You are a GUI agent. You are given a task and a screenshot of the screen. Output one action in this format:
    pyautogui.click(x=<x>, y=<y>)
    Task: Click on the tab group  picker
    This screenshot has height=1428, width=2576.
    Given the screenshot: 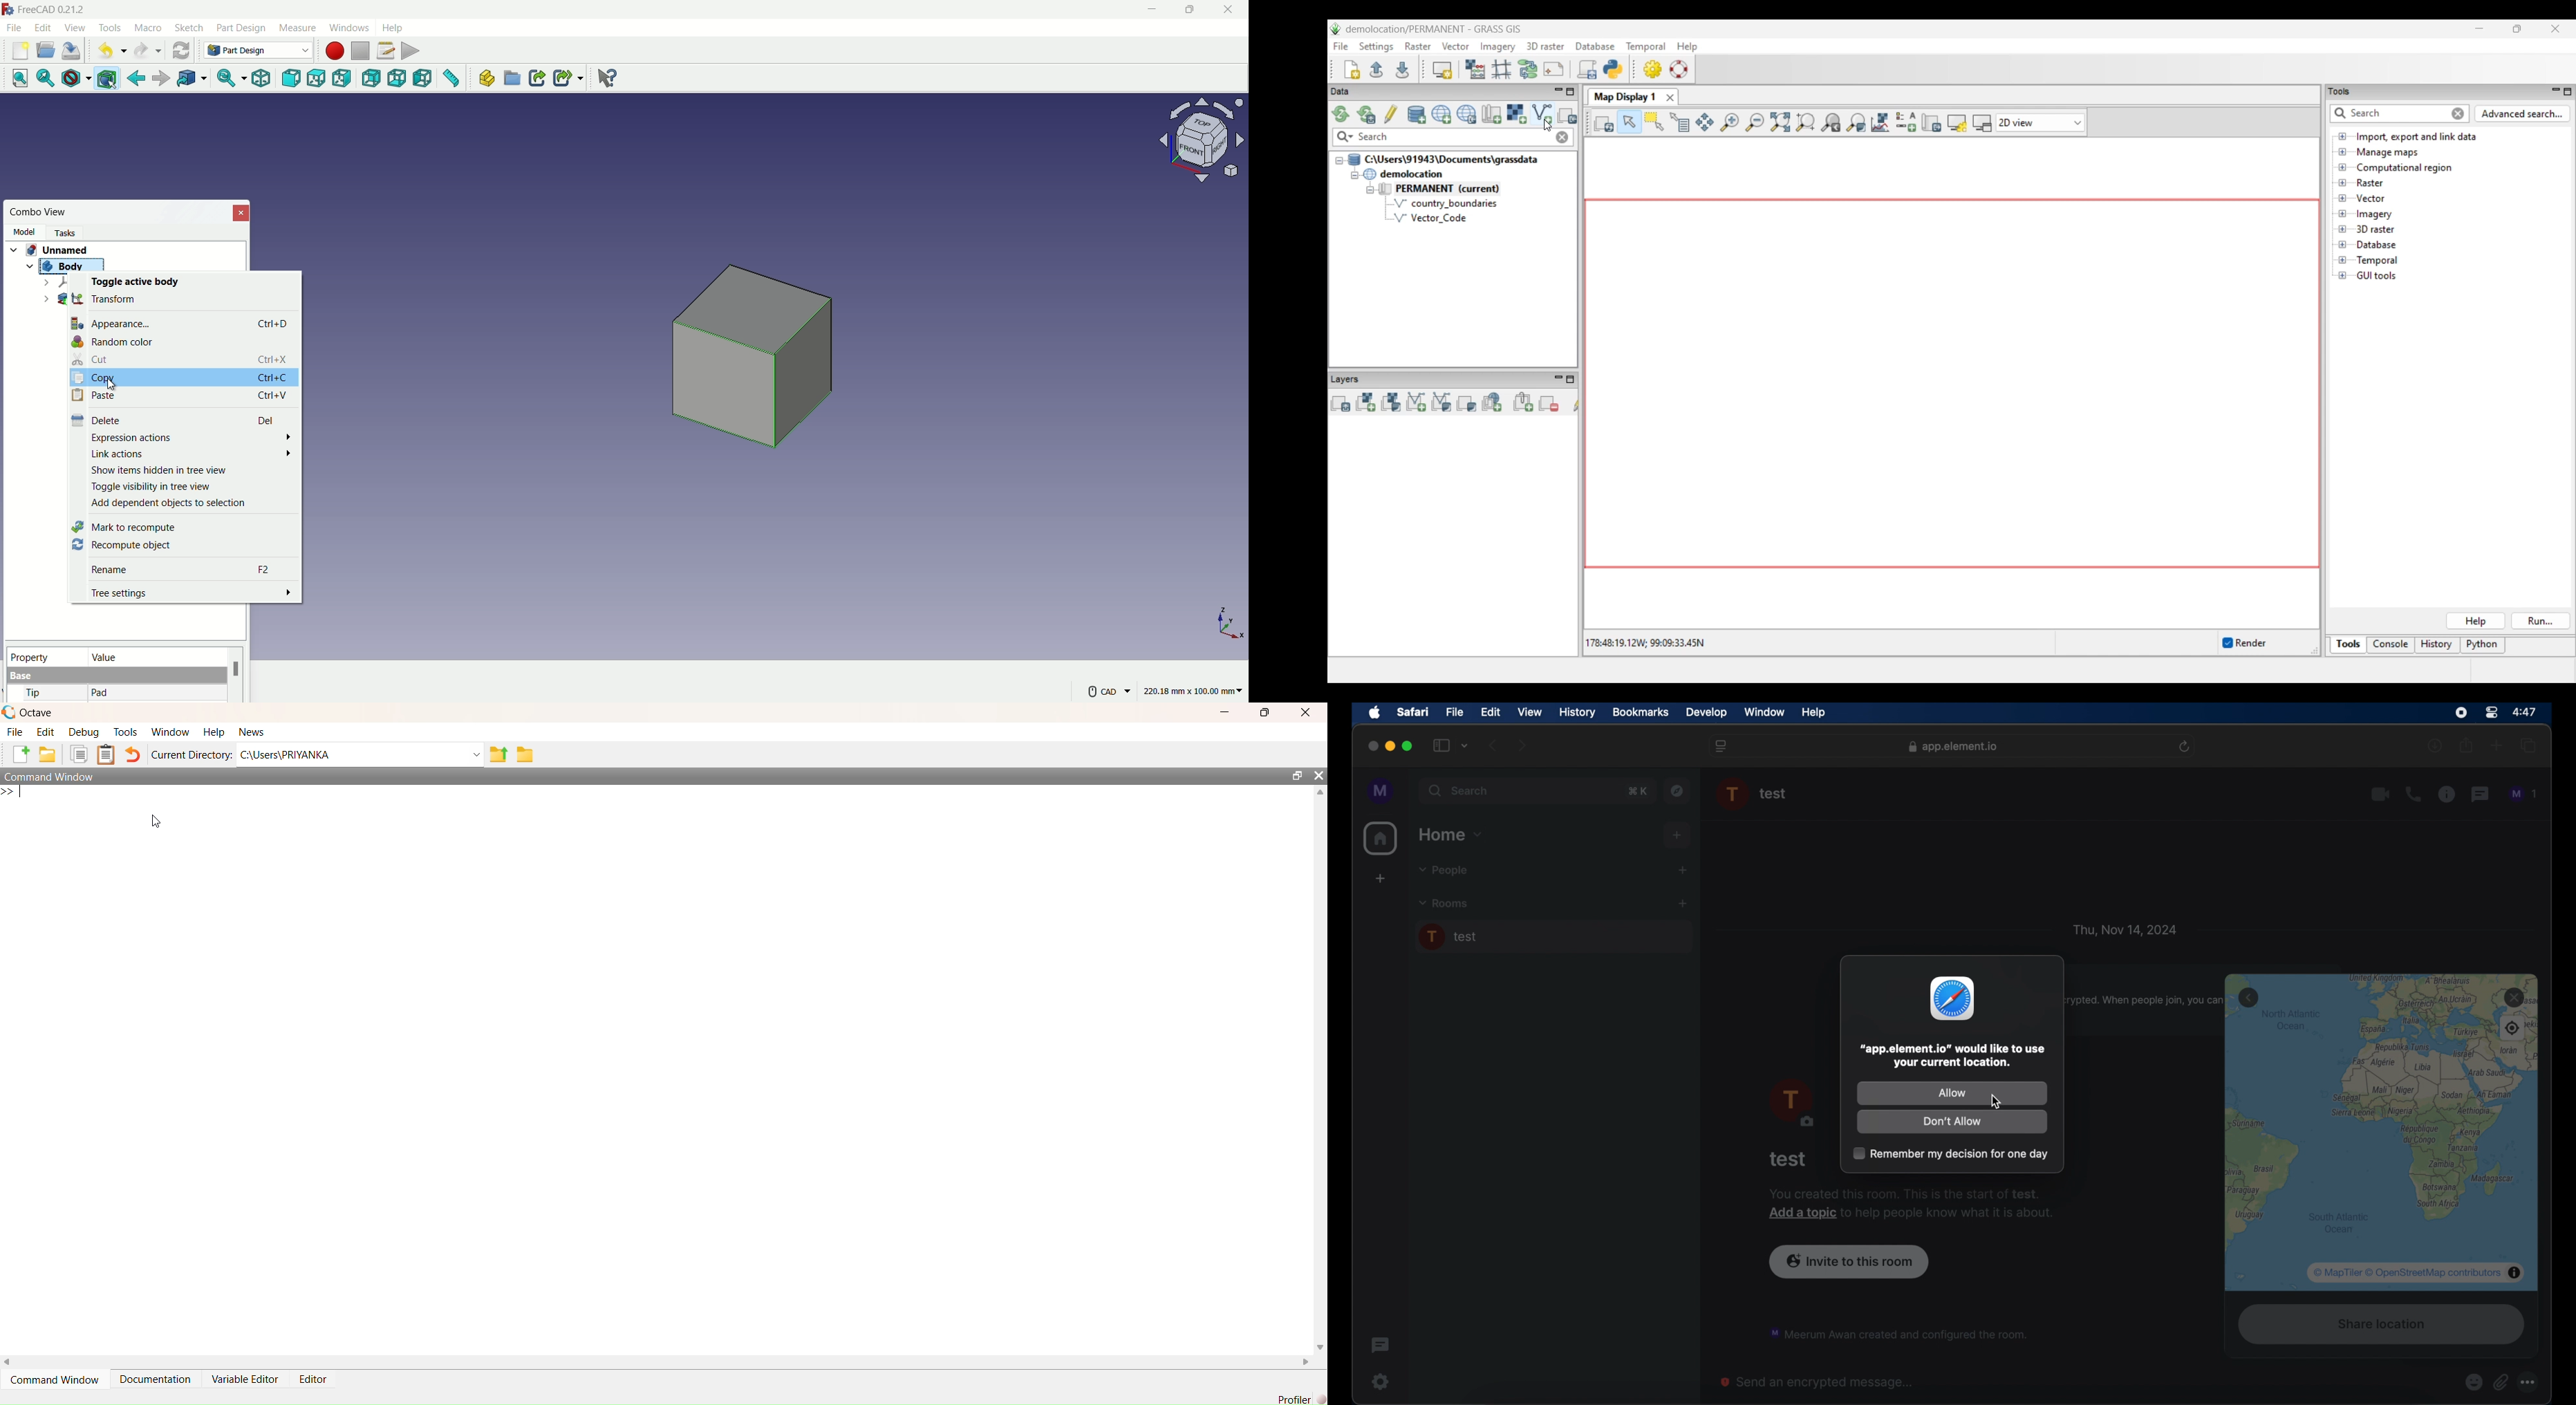 What is the action you would take?
    pyautogui.click(x=1465, y=746)
    